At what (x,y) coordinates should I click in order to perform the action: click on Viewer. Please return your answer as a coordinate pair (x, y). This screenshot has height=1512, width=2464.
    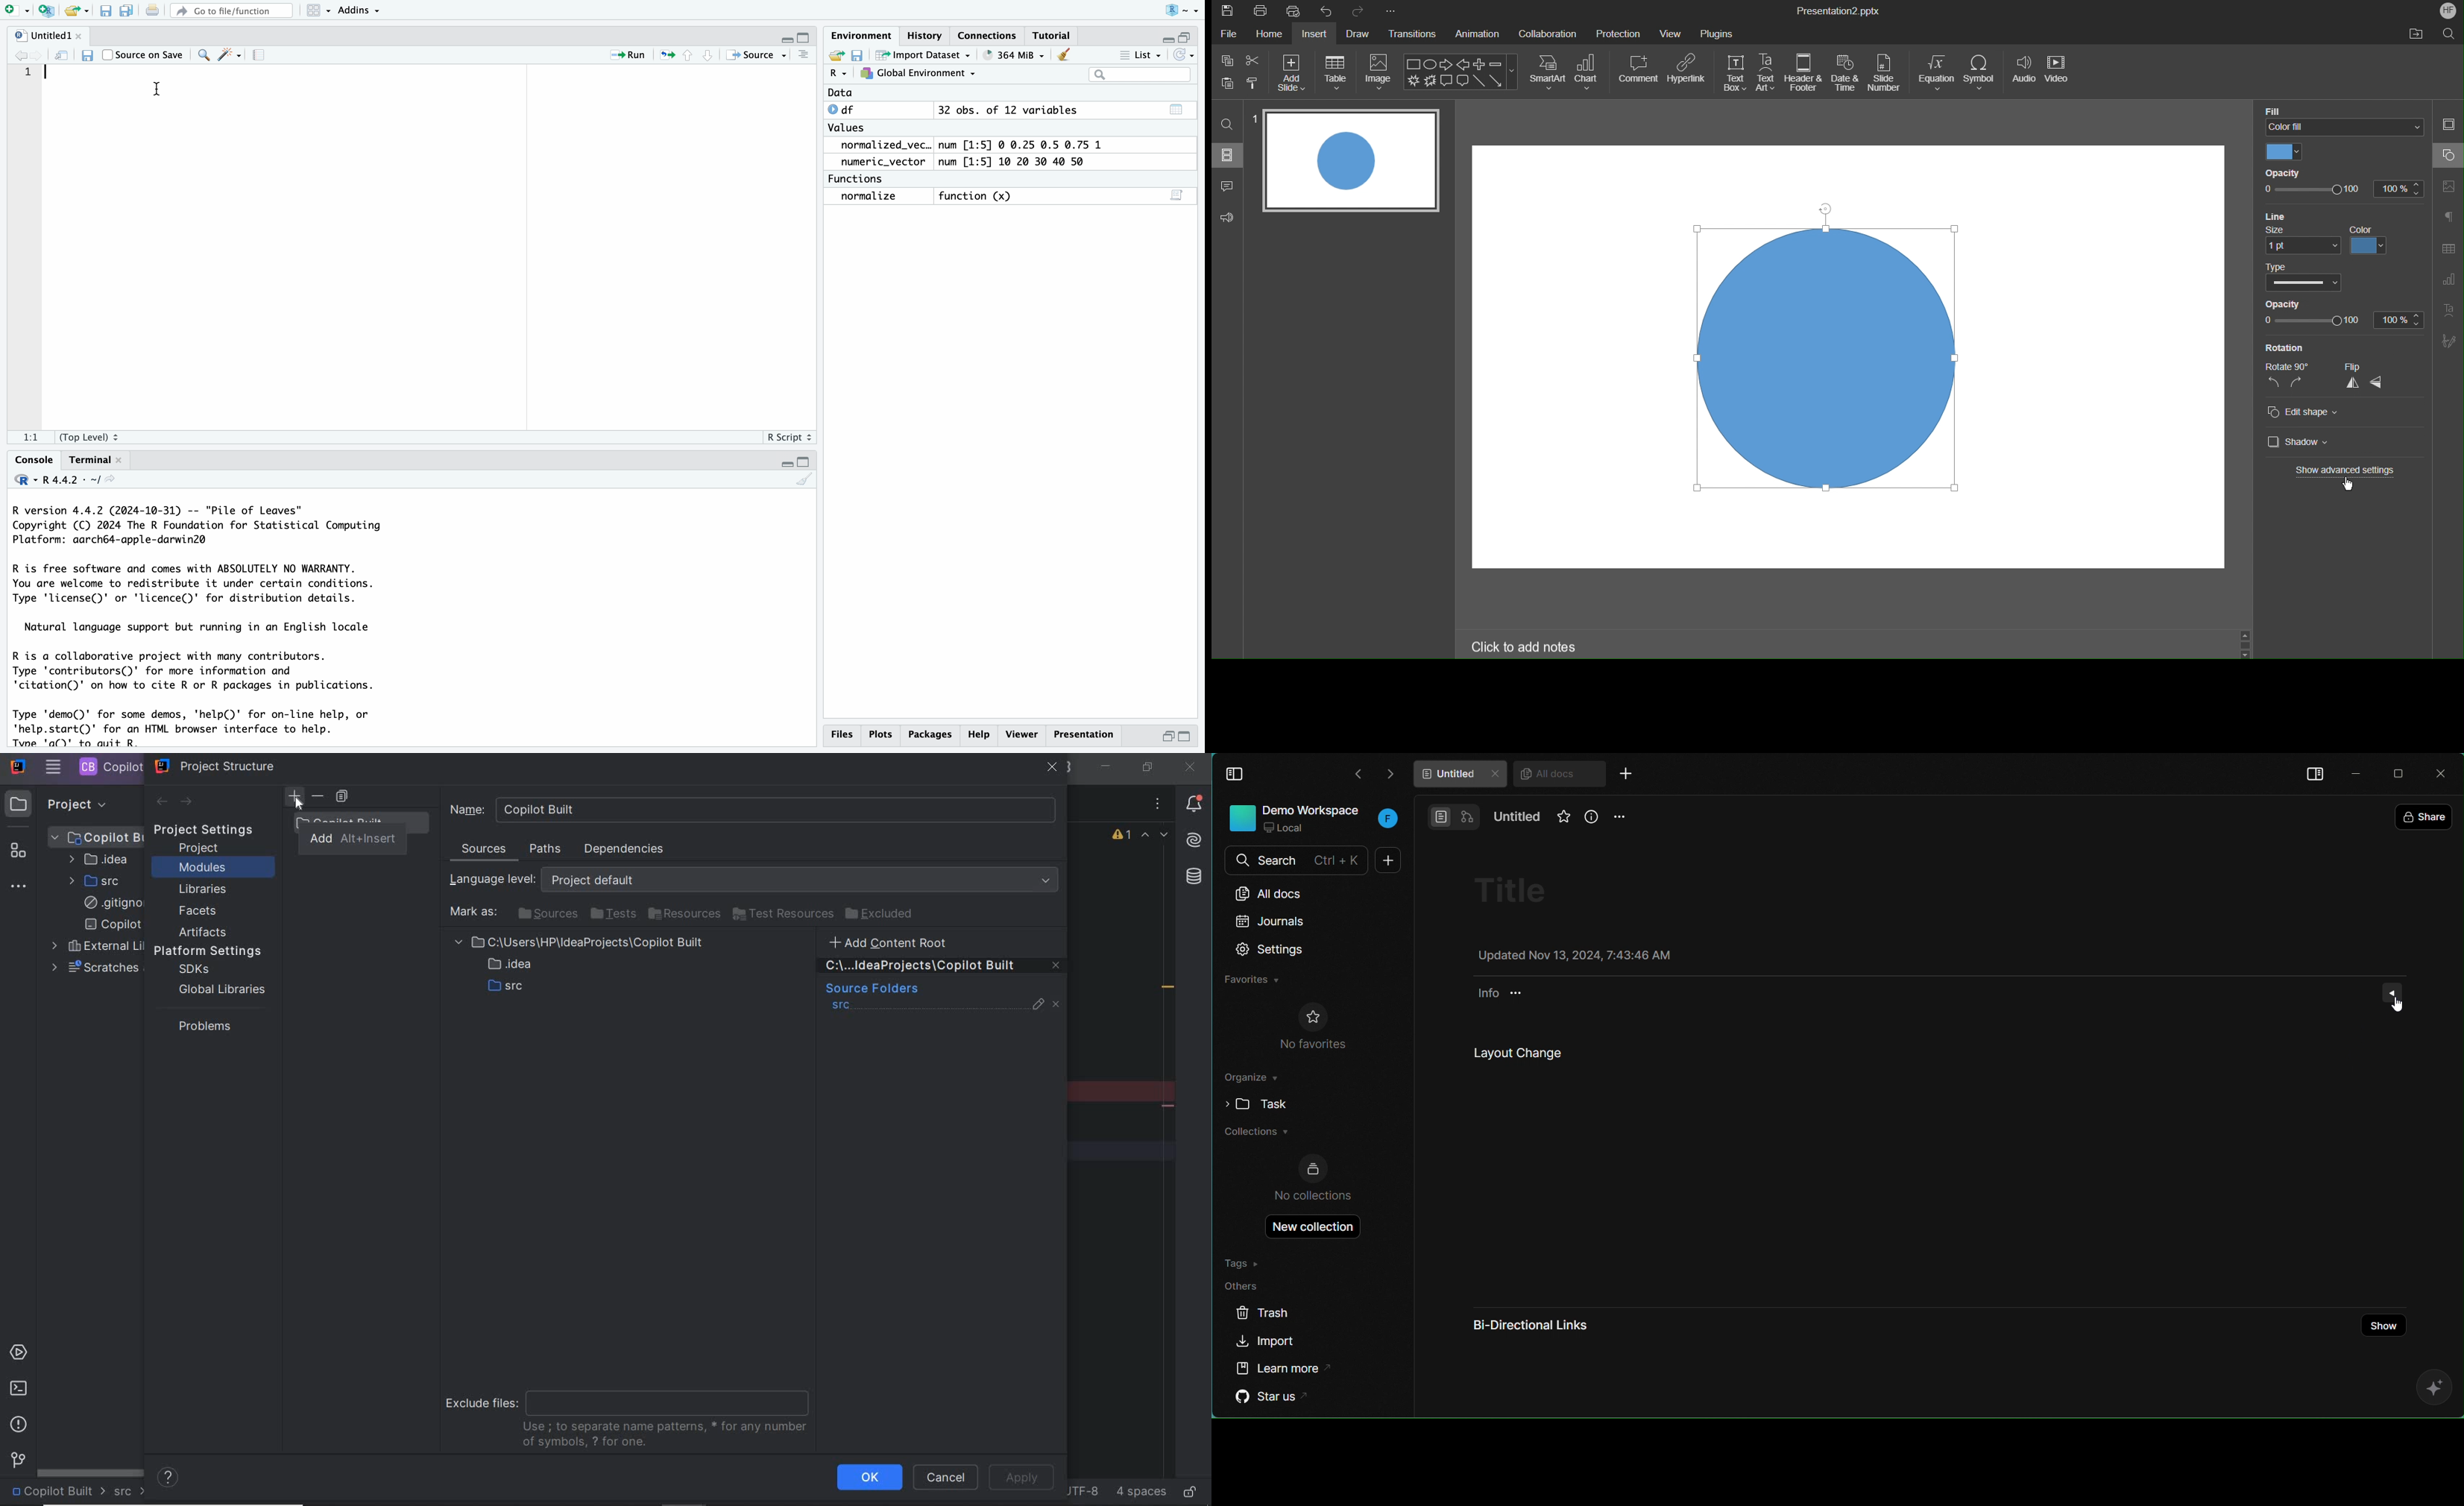
    Looking at the image, I should click on (1022, 733).